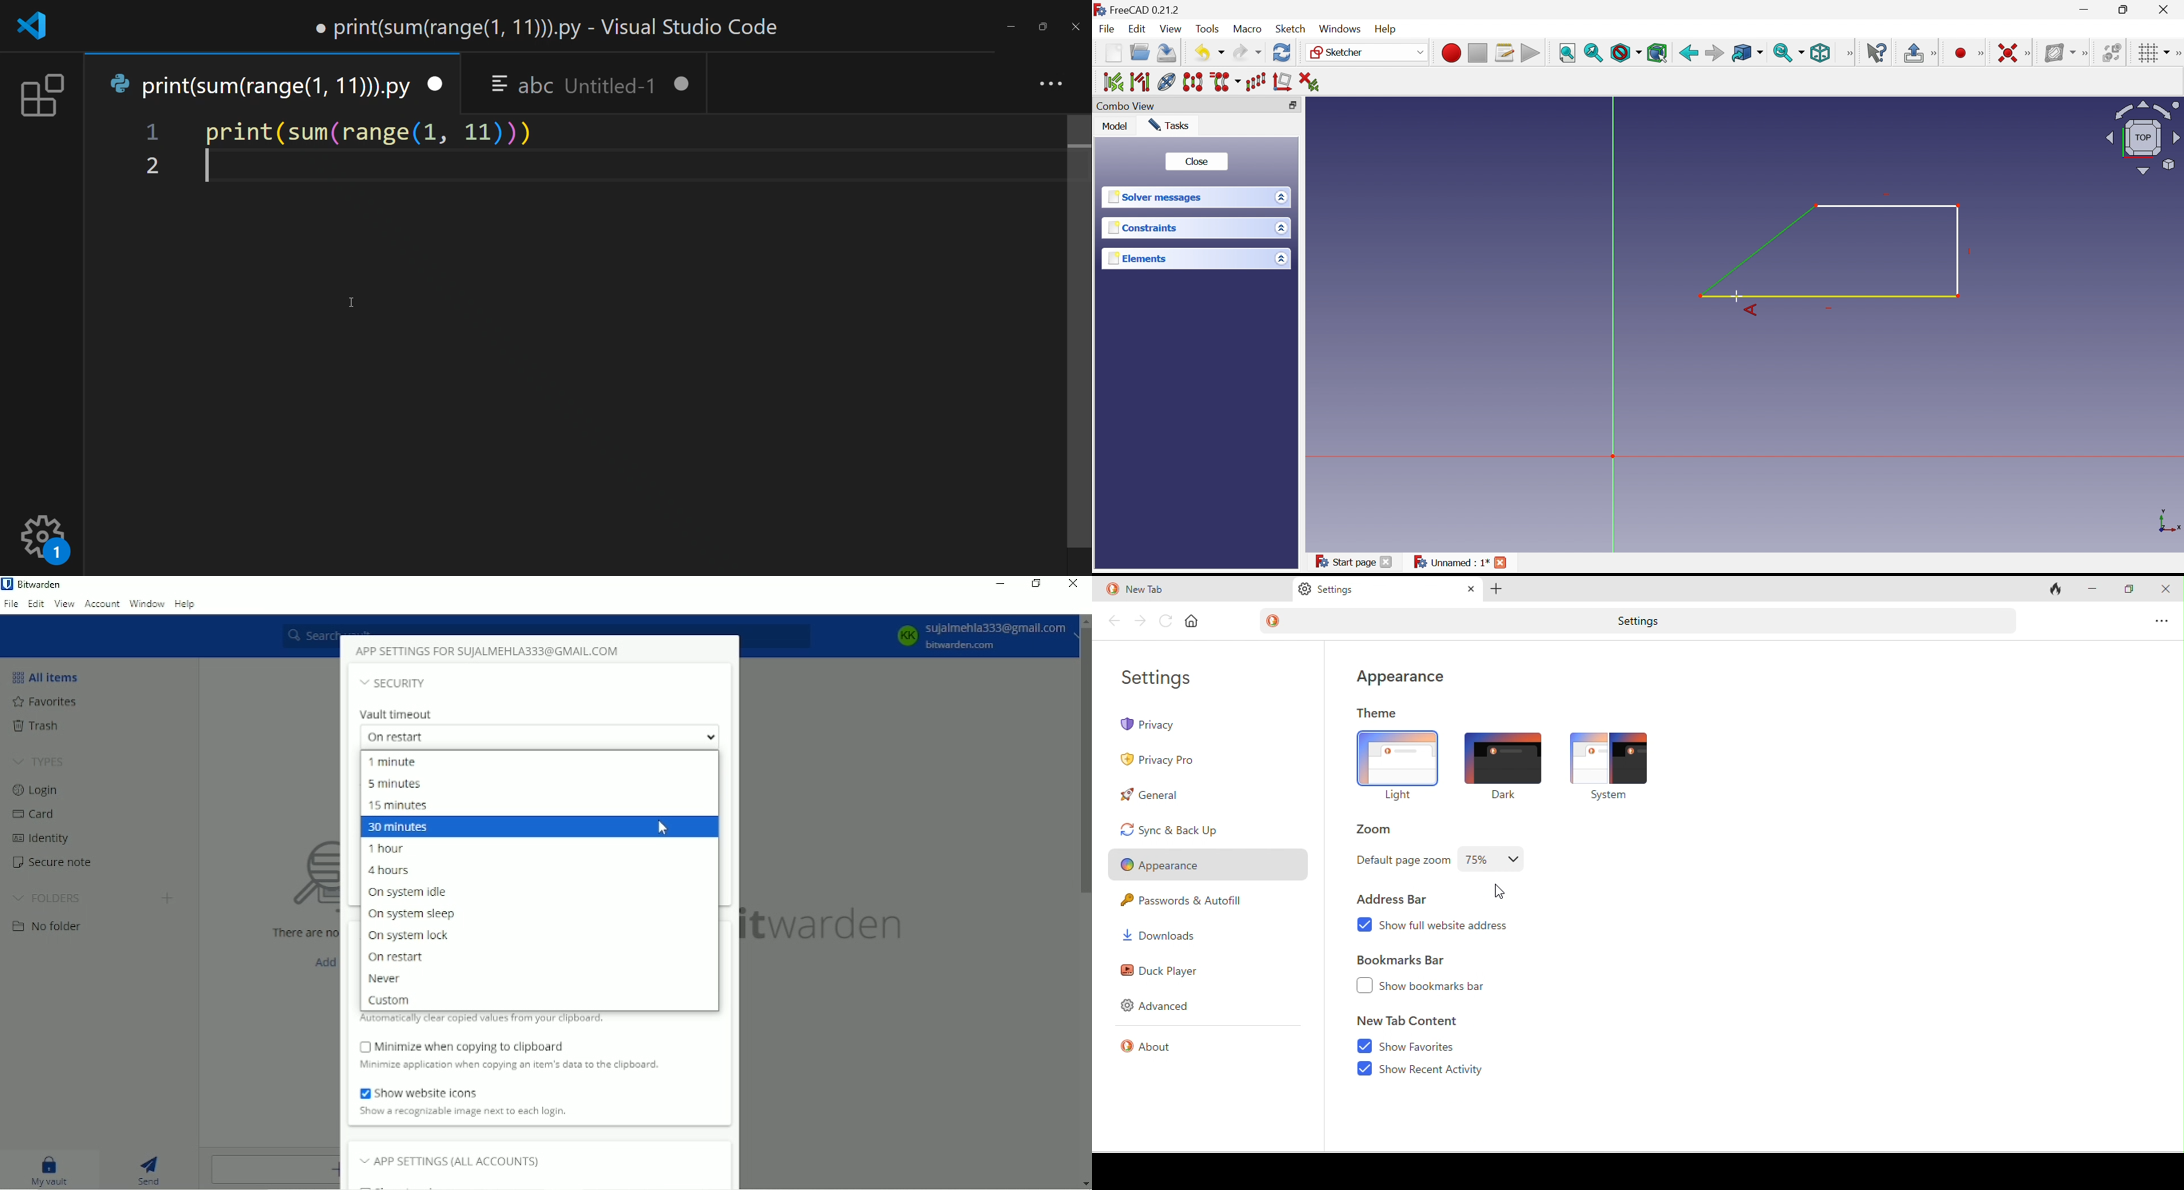 The height and width of the screenshot is (1204, 2184). I want to click on Show/Hide B-spline information layer, so click(2057, 52).